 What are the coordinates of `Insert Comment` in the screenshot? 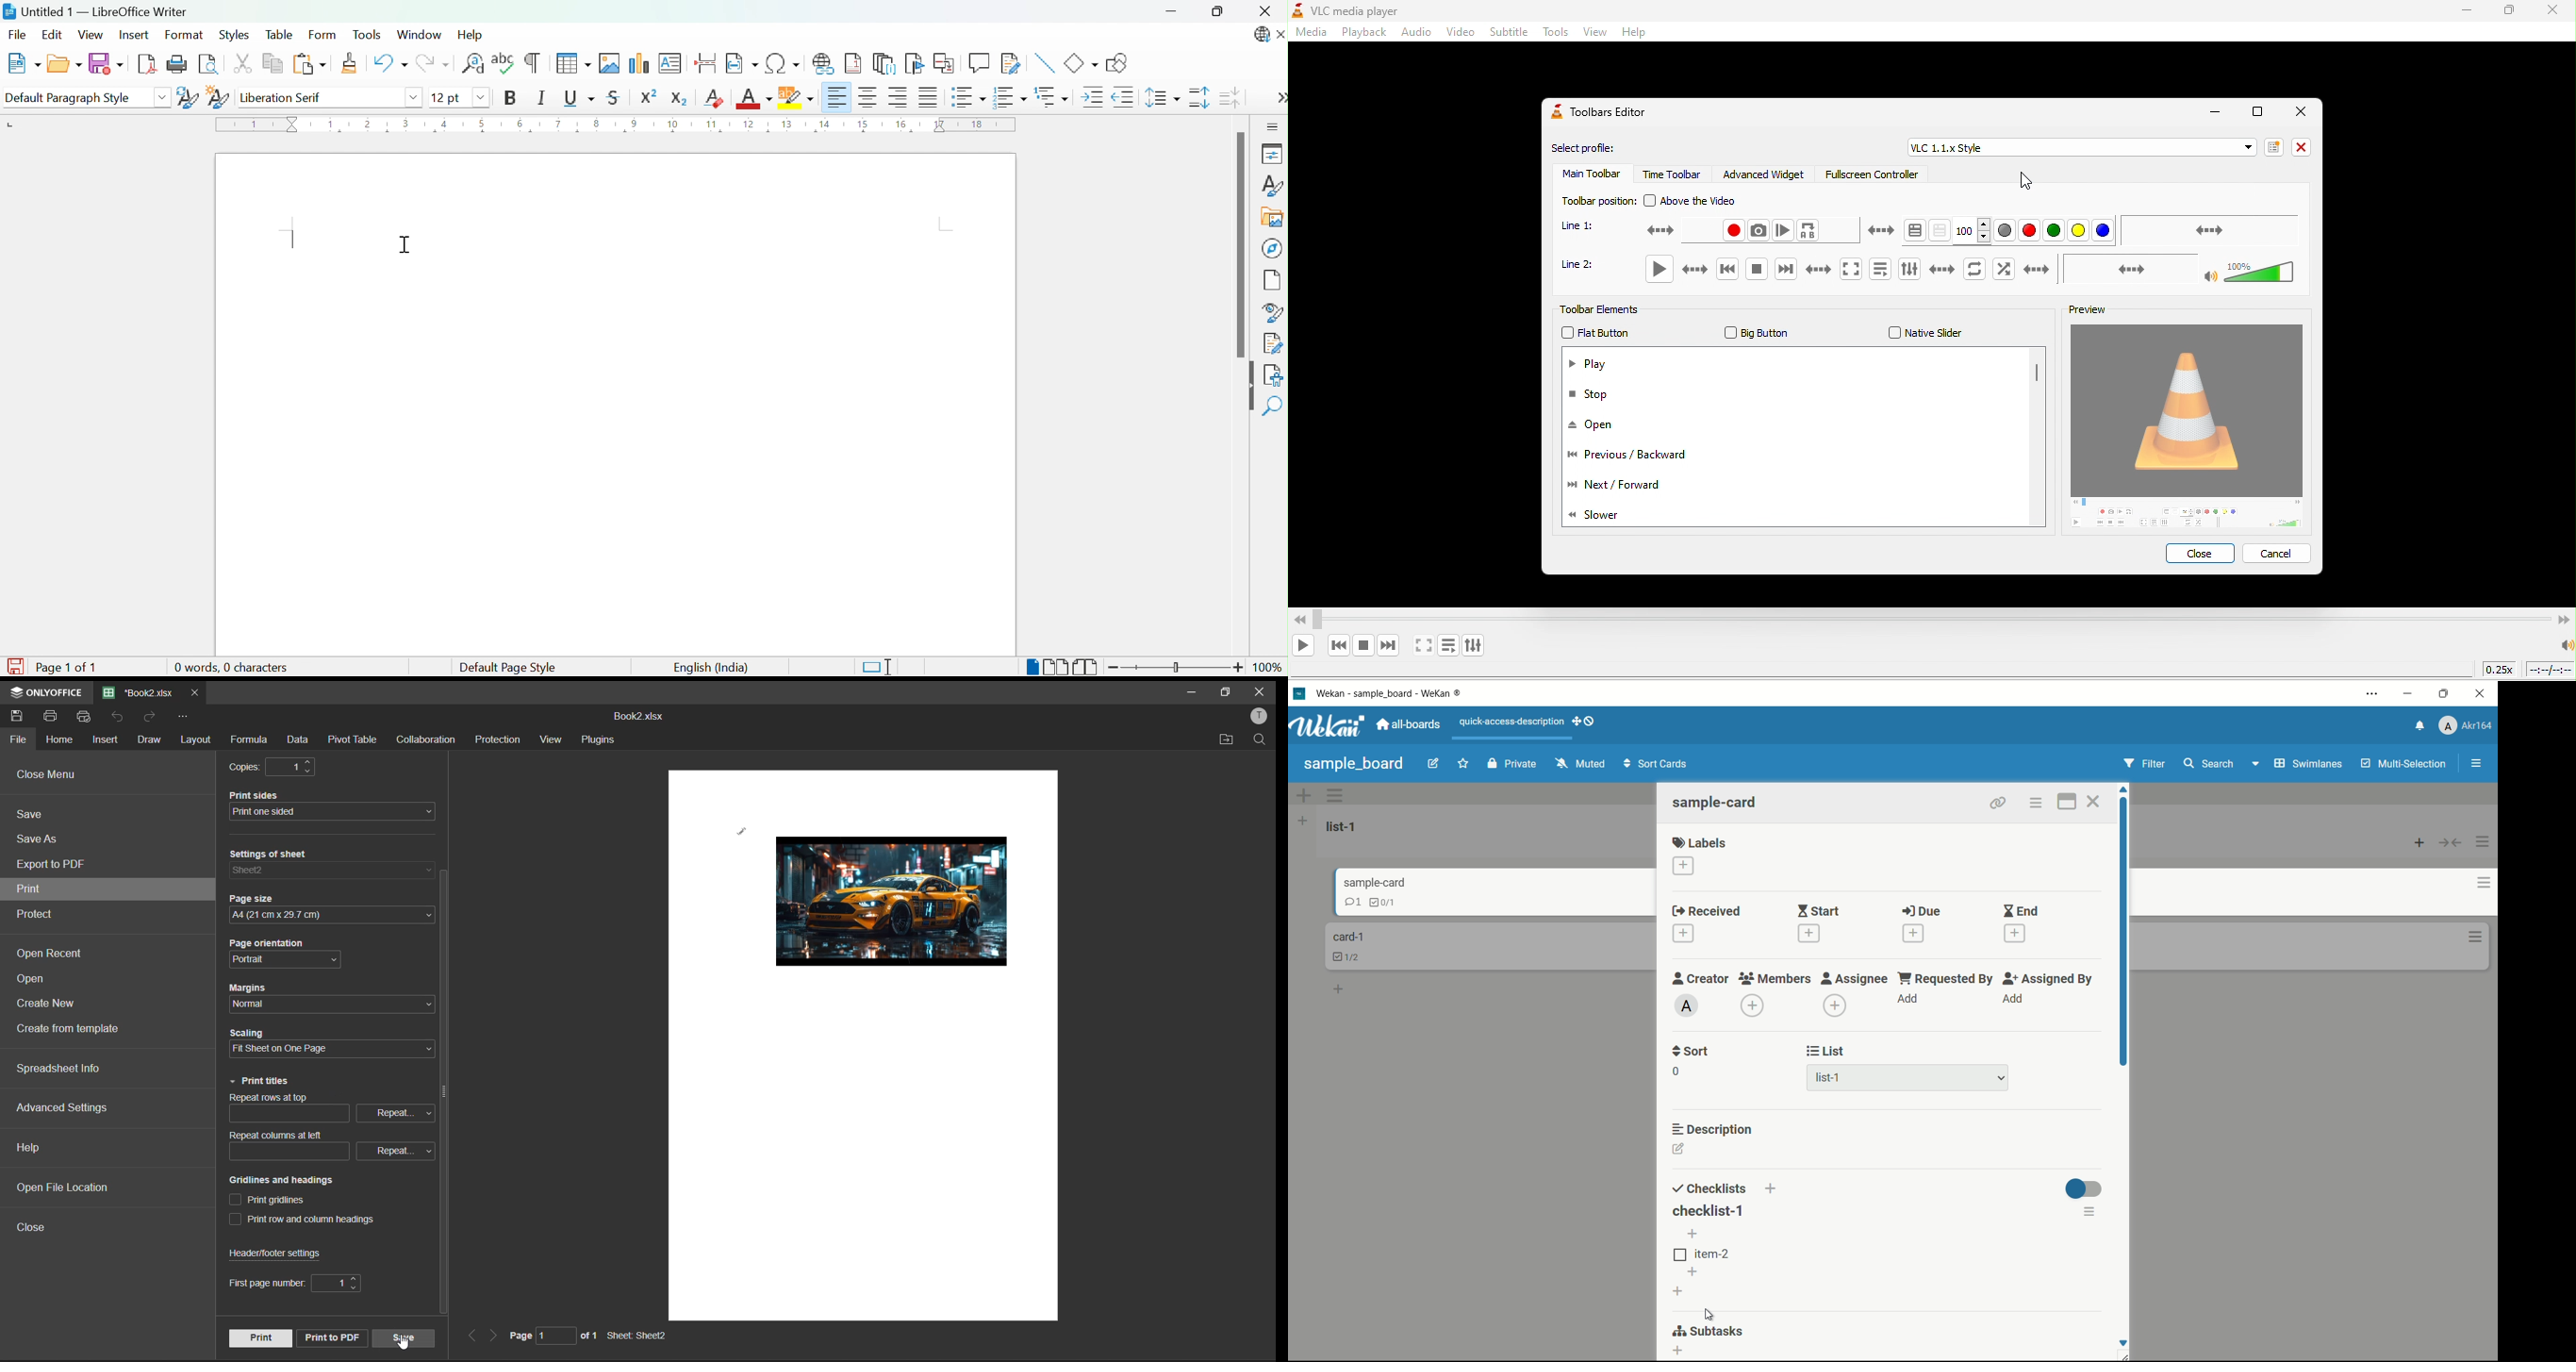 It's located at (978, 63).